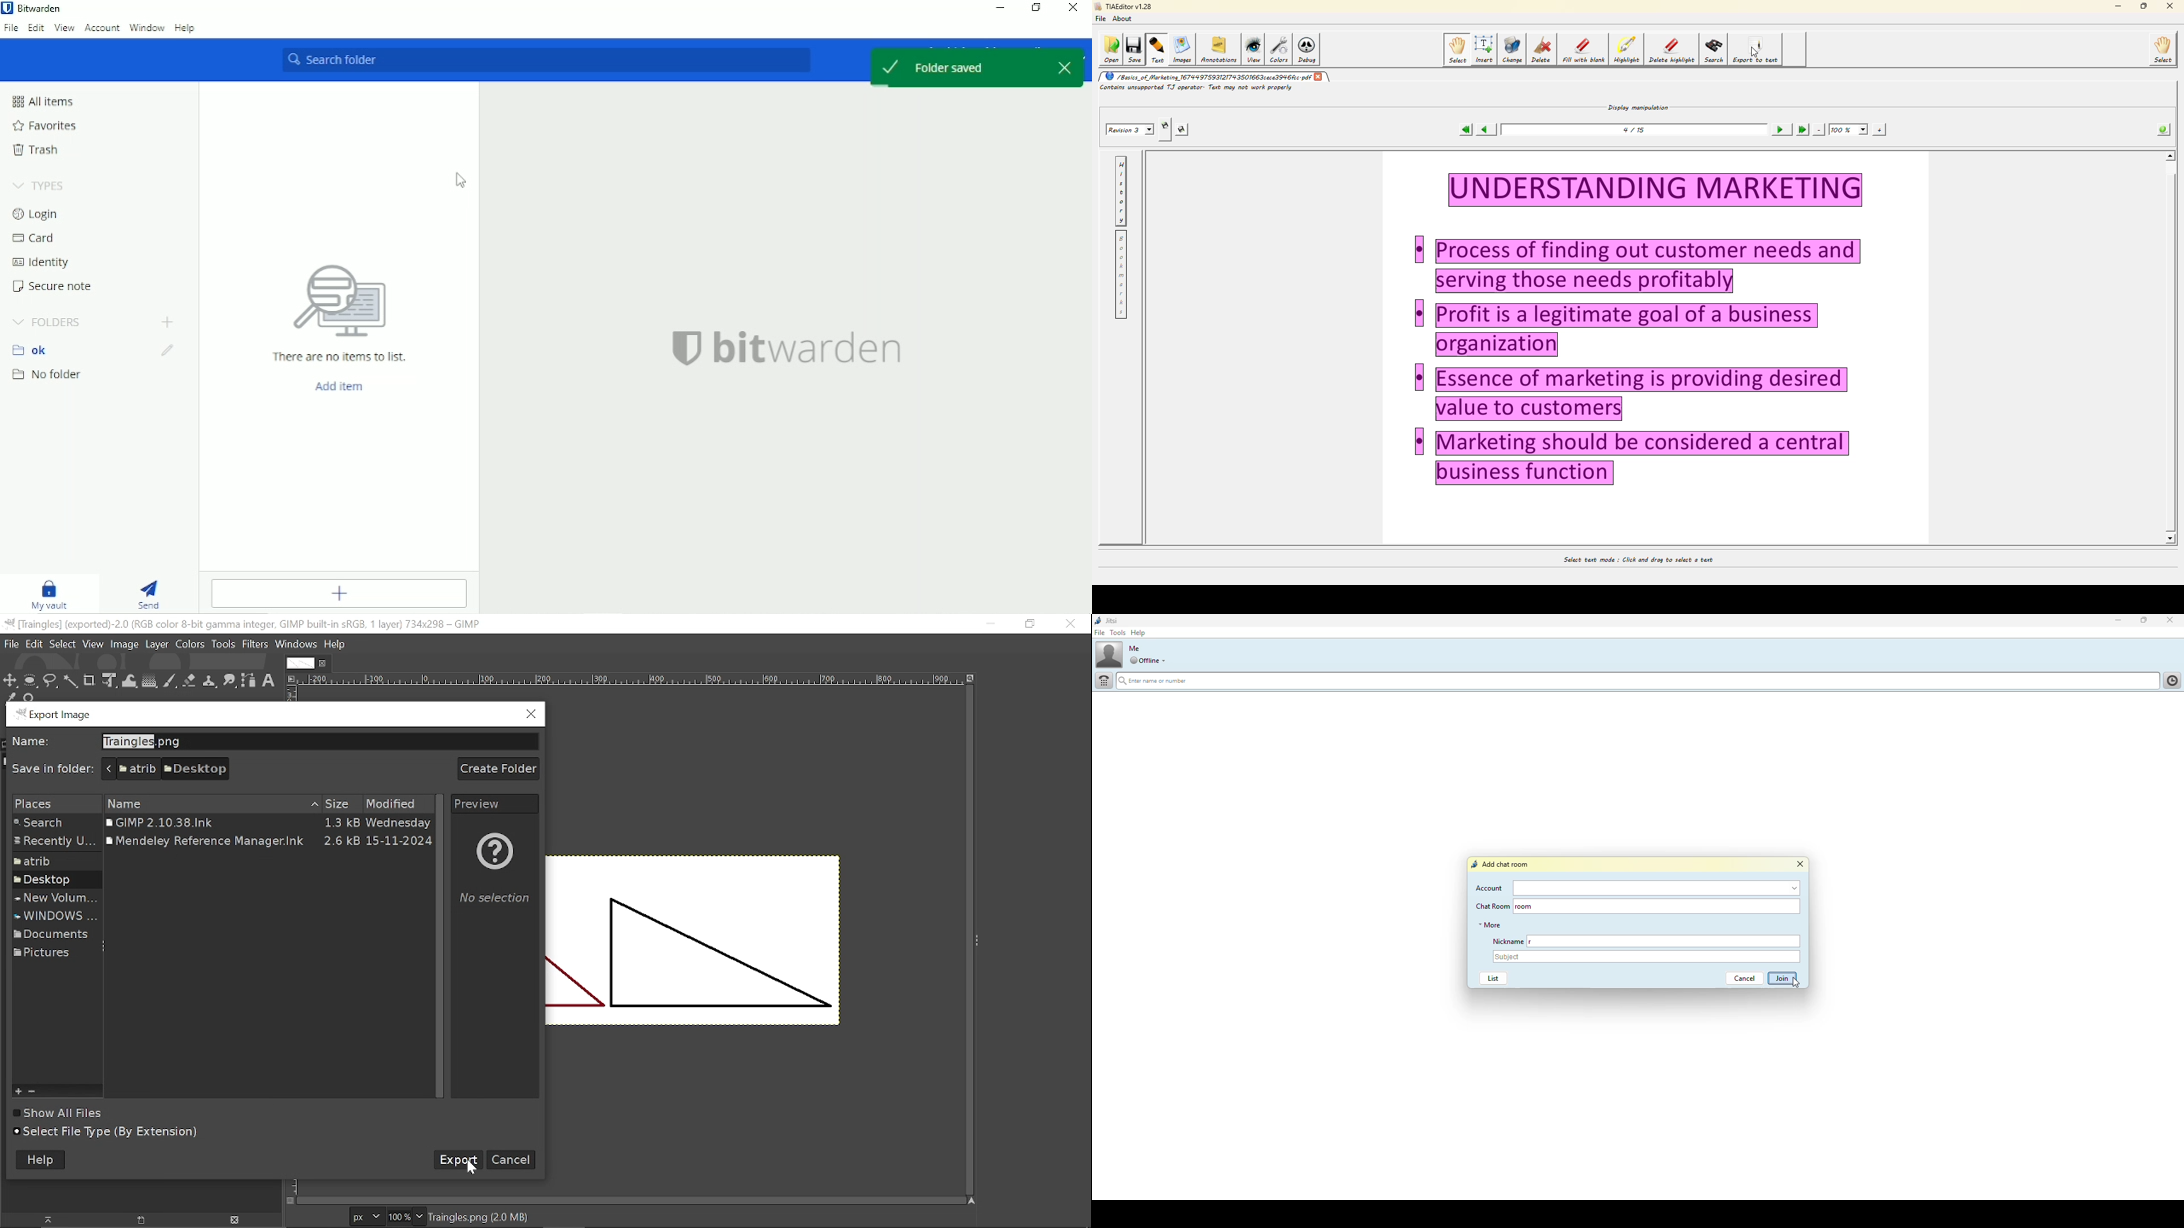 This screenshot has height=1232, width=2184. What do you see at coordinates (147, 28) in the screenshot?
I see `Window` at bounding box center [147, 28].